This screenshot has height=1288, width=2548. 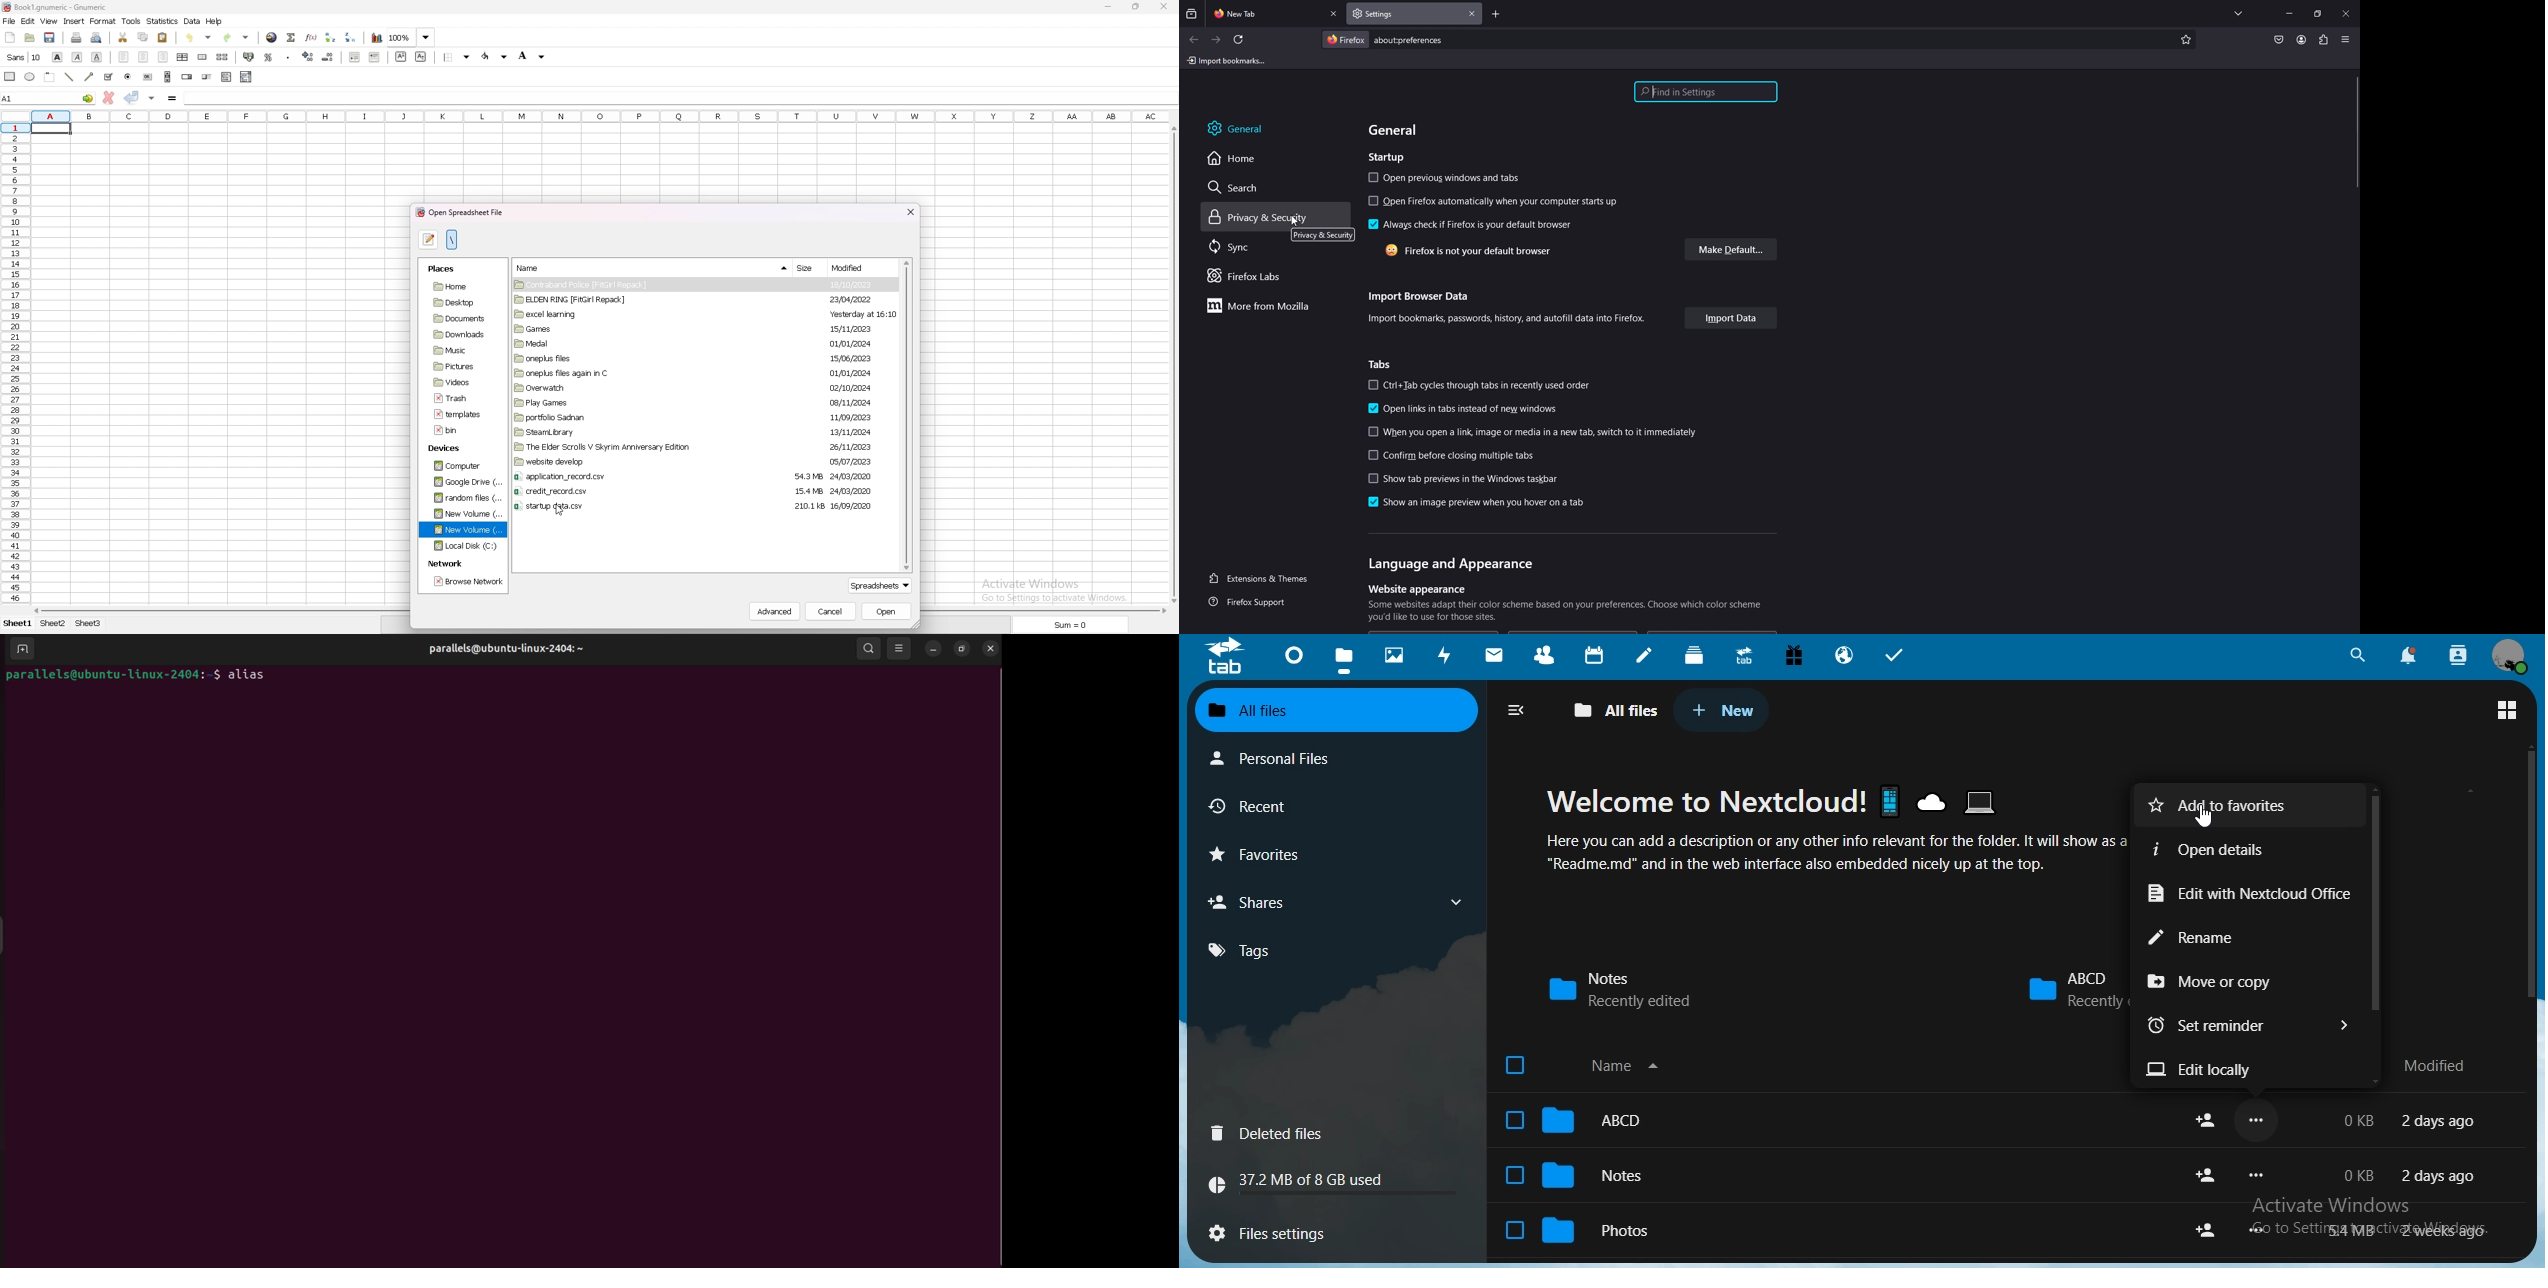 What do you see at coordinates (2279, 41) in the screenshot?
I see `save to pocket` at bounding box center [2279, 41].